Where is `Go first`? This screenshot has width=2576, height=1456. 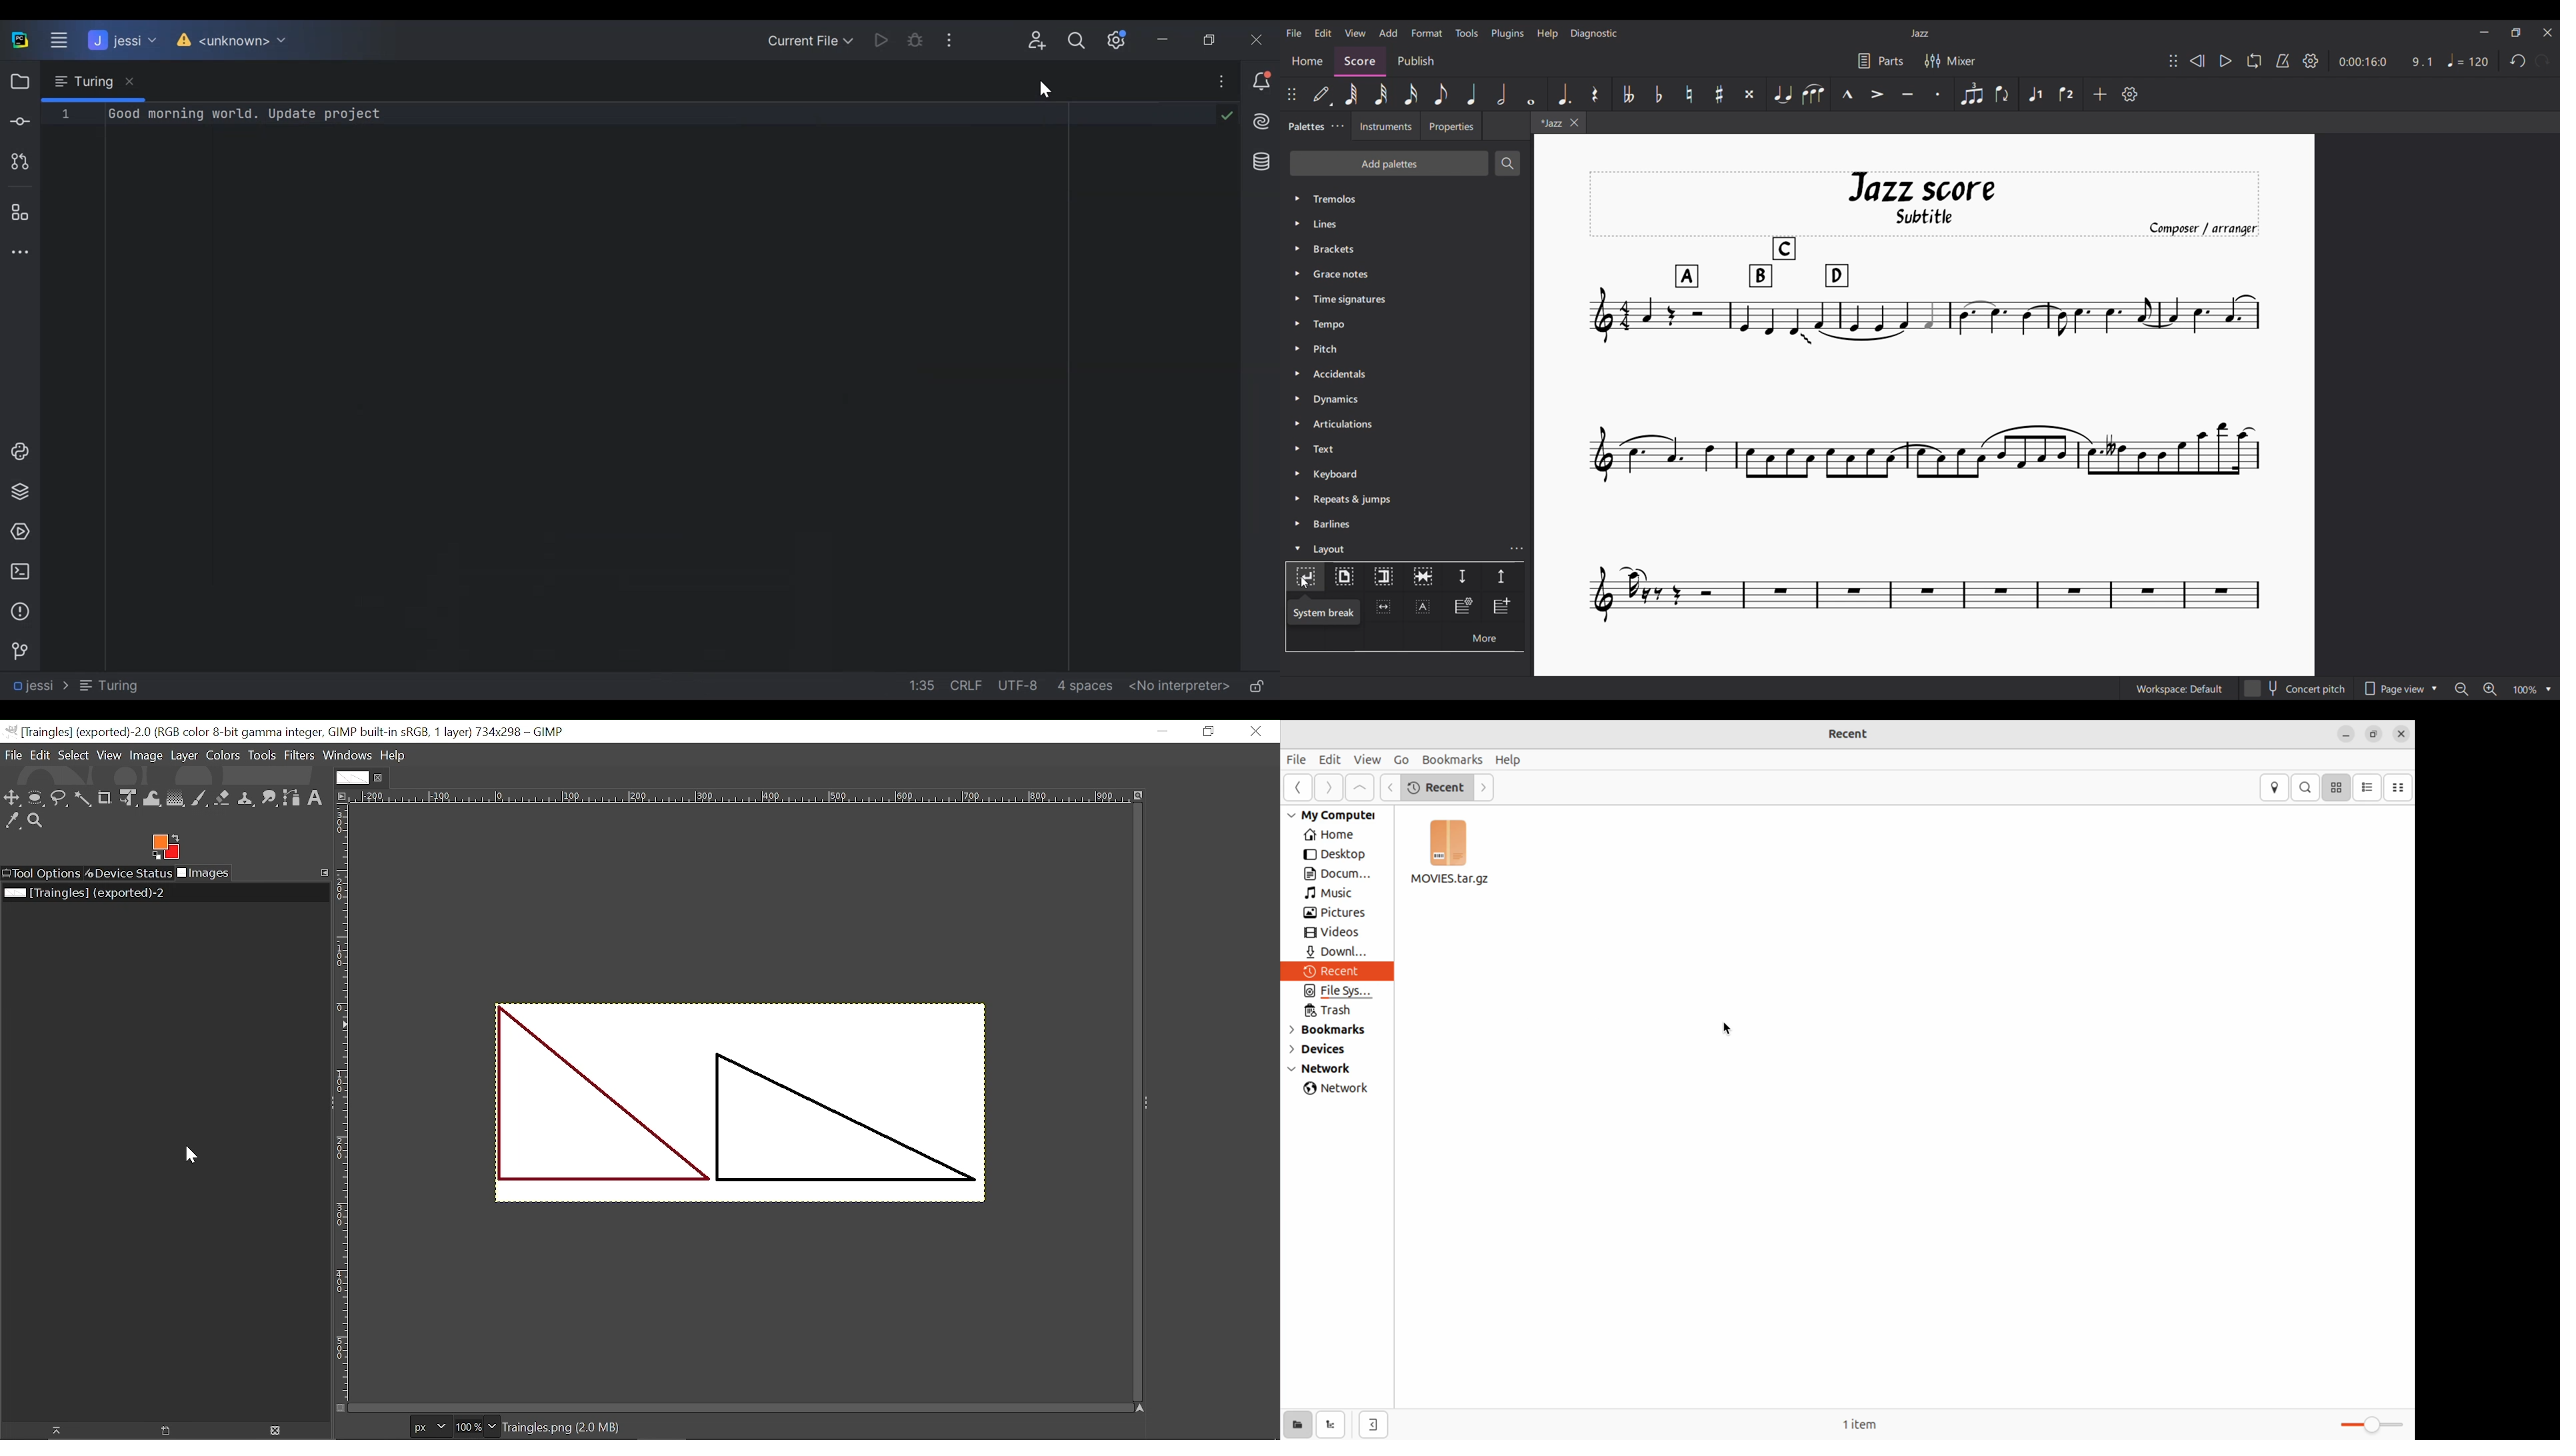 Go first is located at coordinates (1359, 787).